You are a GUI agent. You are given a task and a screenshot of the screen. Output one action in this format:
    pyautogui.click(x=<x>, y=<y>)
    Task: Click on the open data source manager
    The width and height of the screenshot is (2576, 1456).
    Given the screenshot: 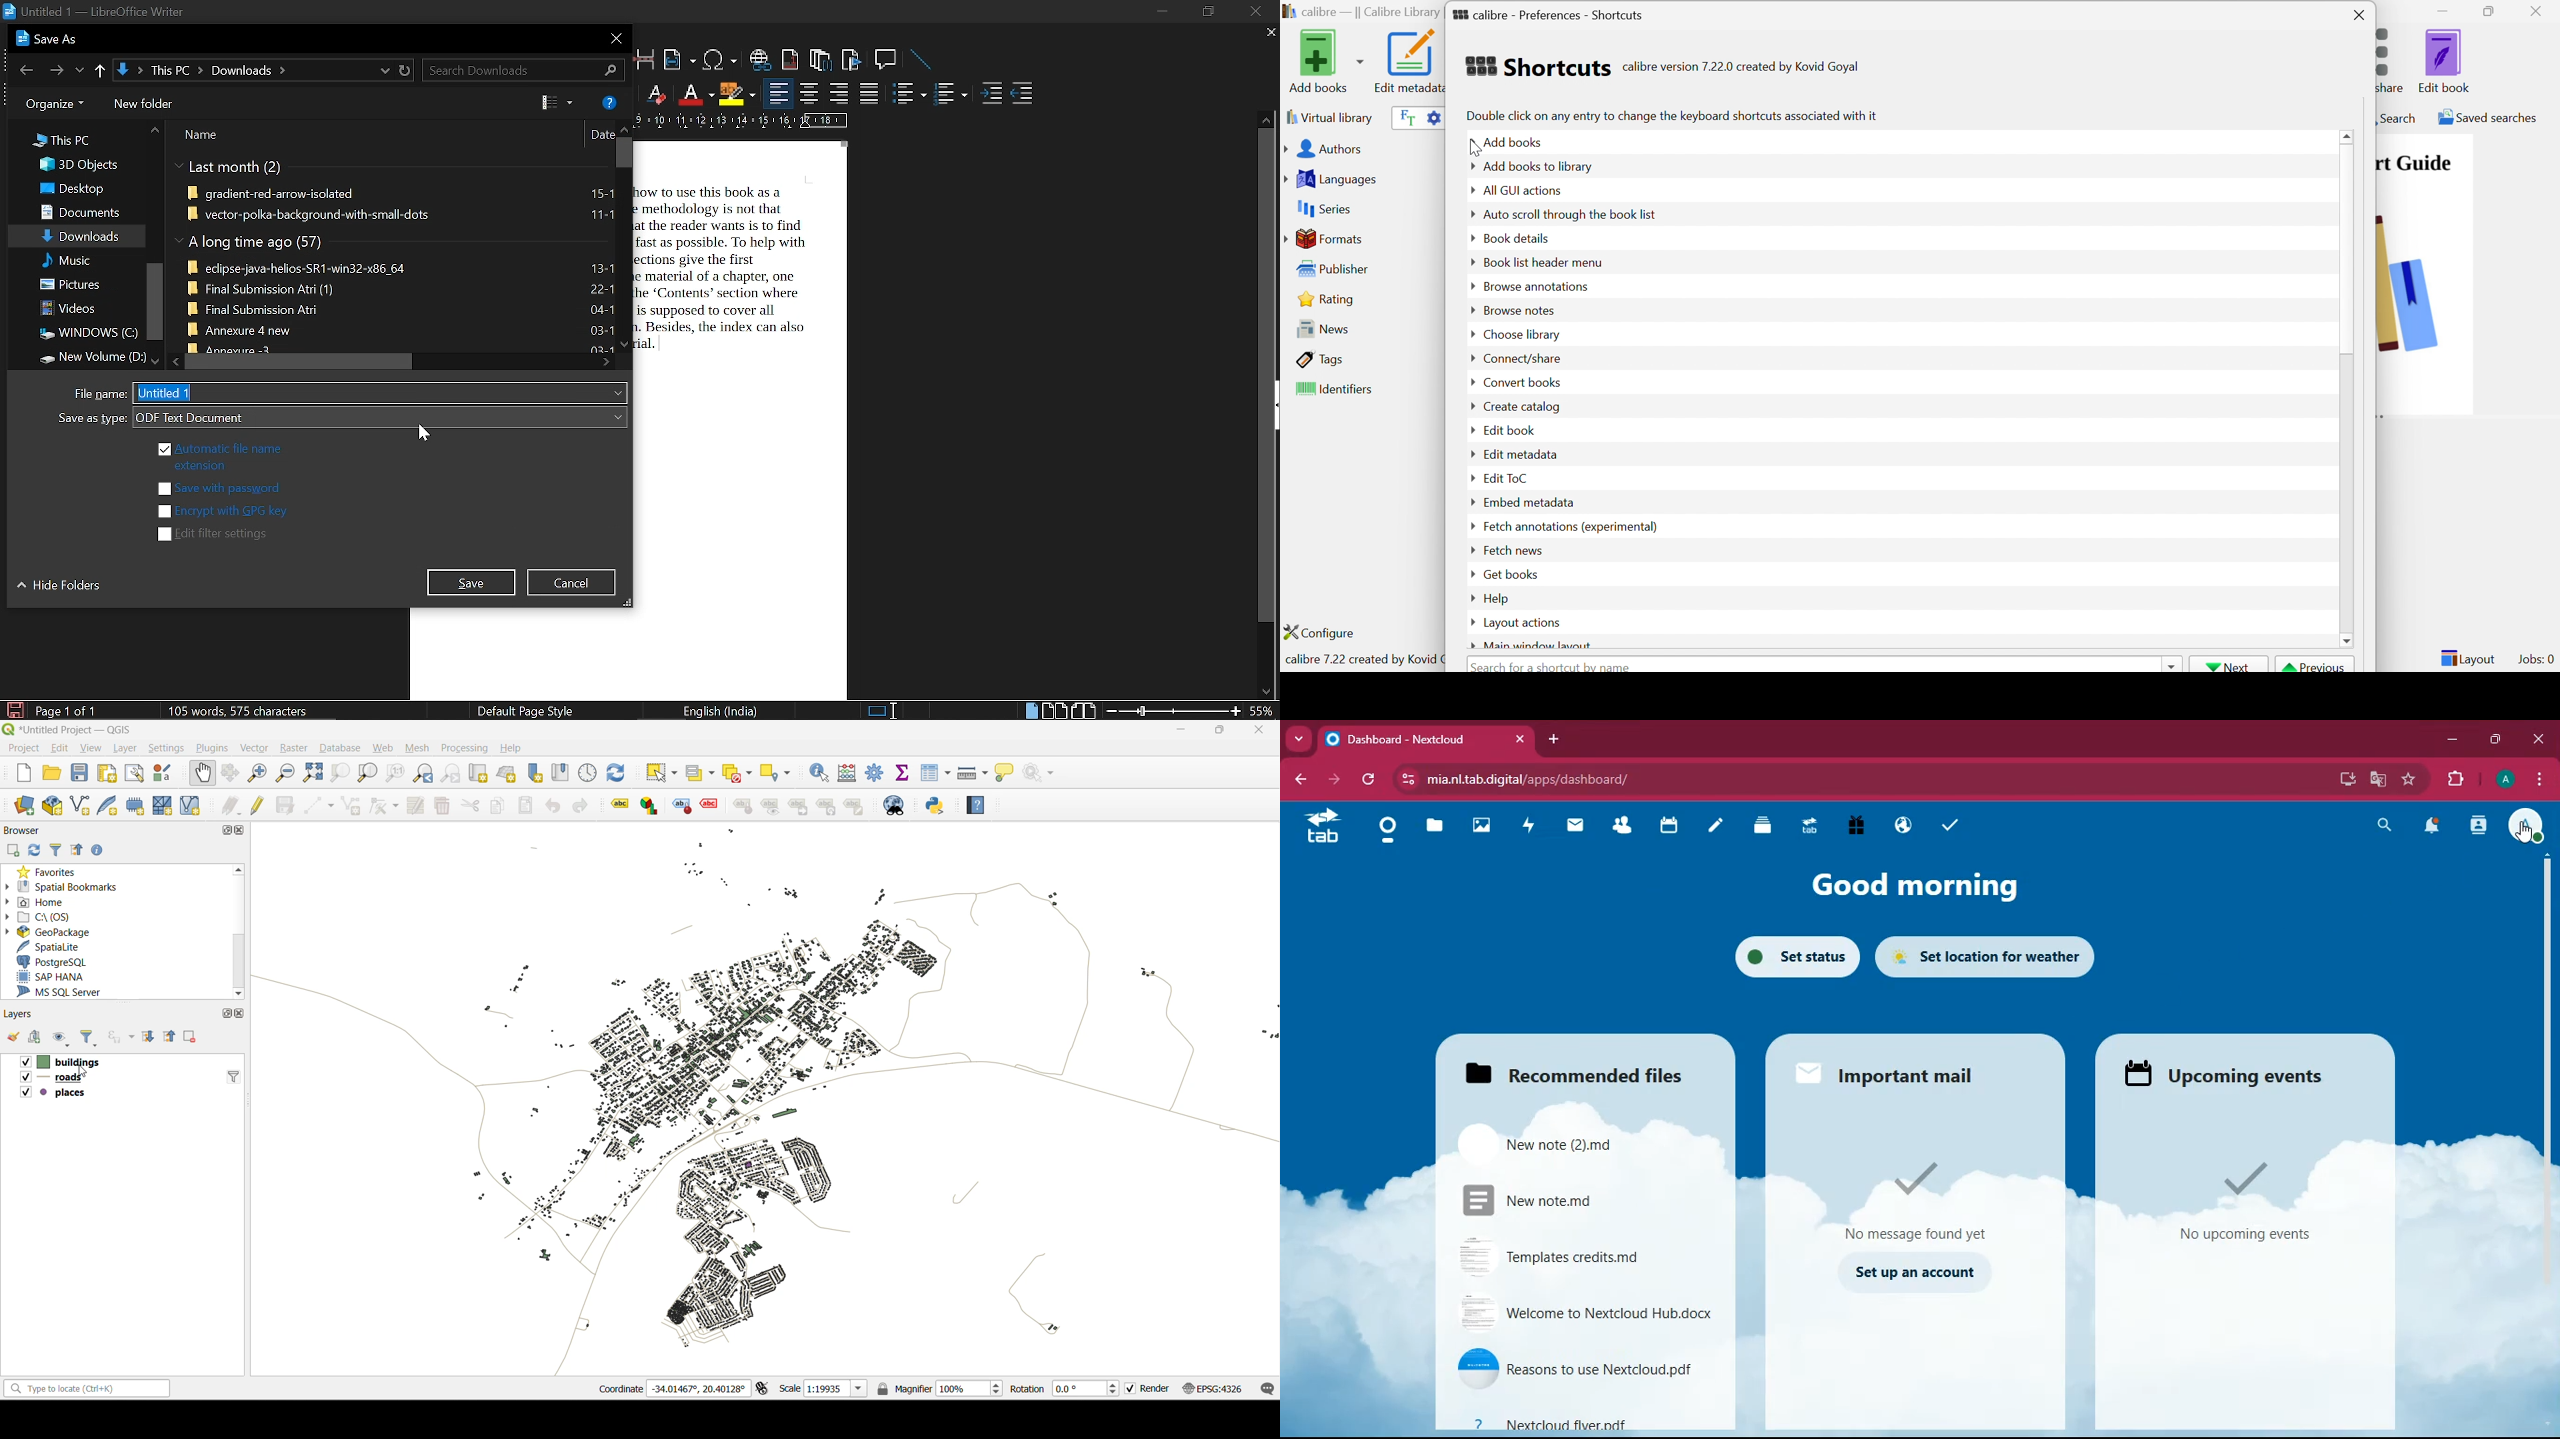 What is the action you would take?
    pyautogui.click(x=27, y=806)
    